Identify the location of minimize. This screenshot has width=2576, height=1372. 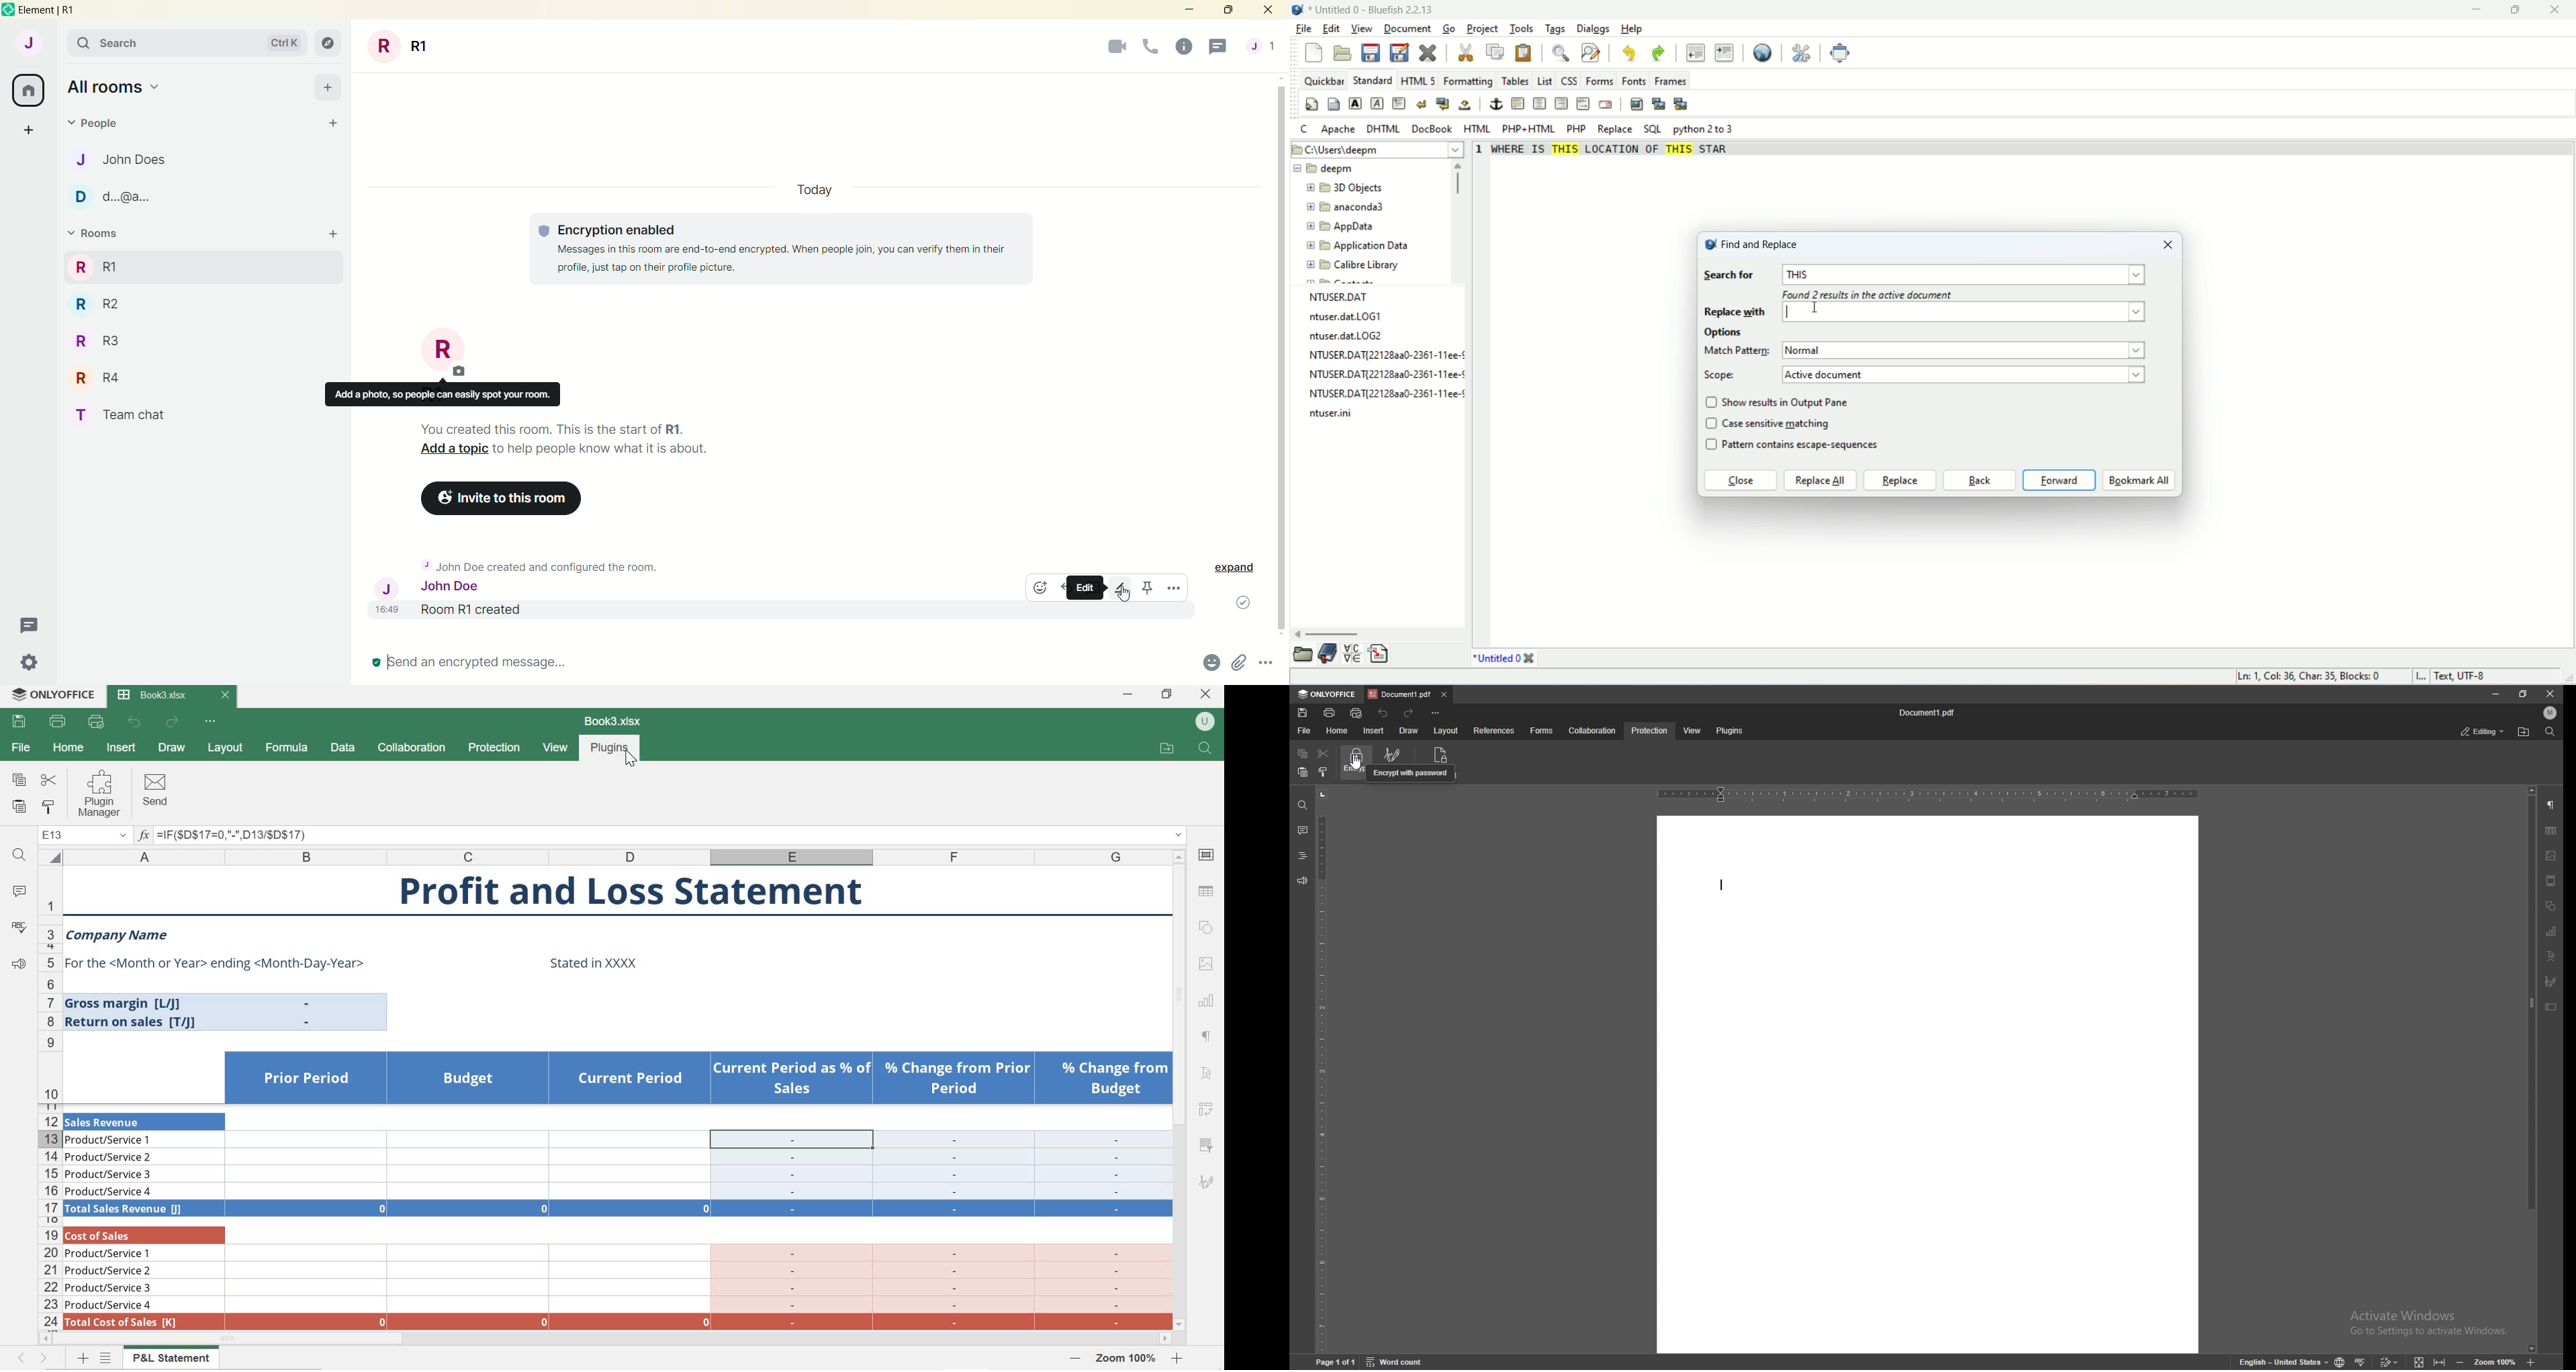
(2480, 9).